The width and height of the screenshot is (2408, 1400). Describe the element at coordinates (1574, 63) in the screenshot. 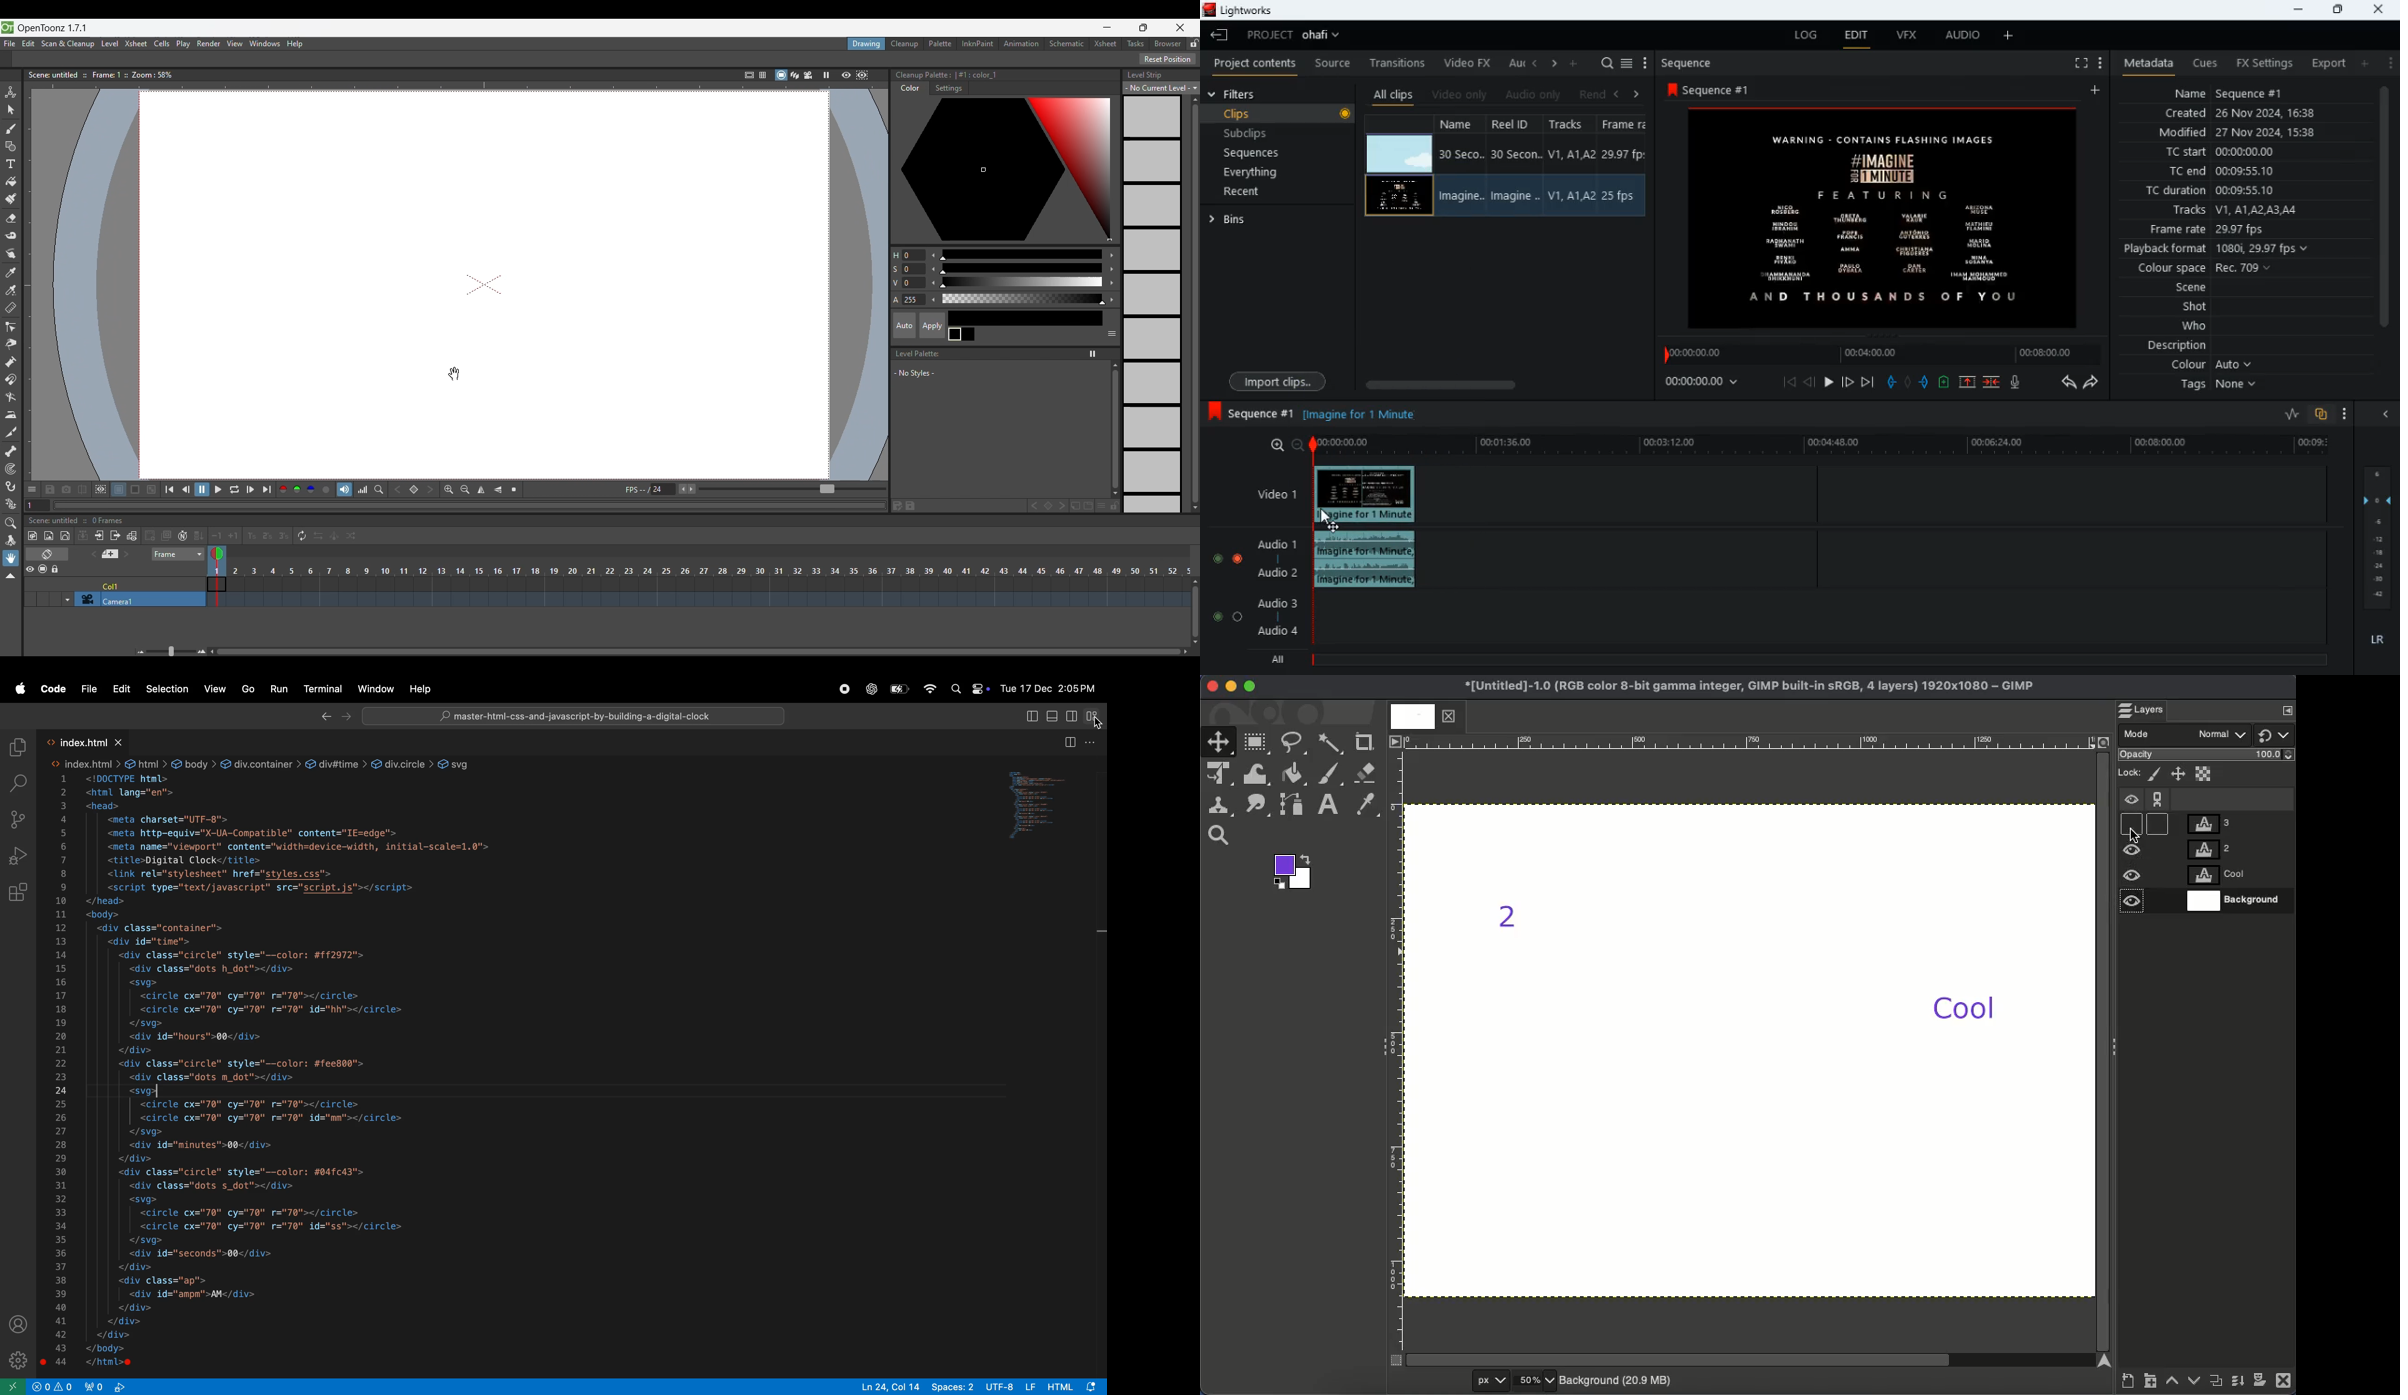

I see `more` at that location.